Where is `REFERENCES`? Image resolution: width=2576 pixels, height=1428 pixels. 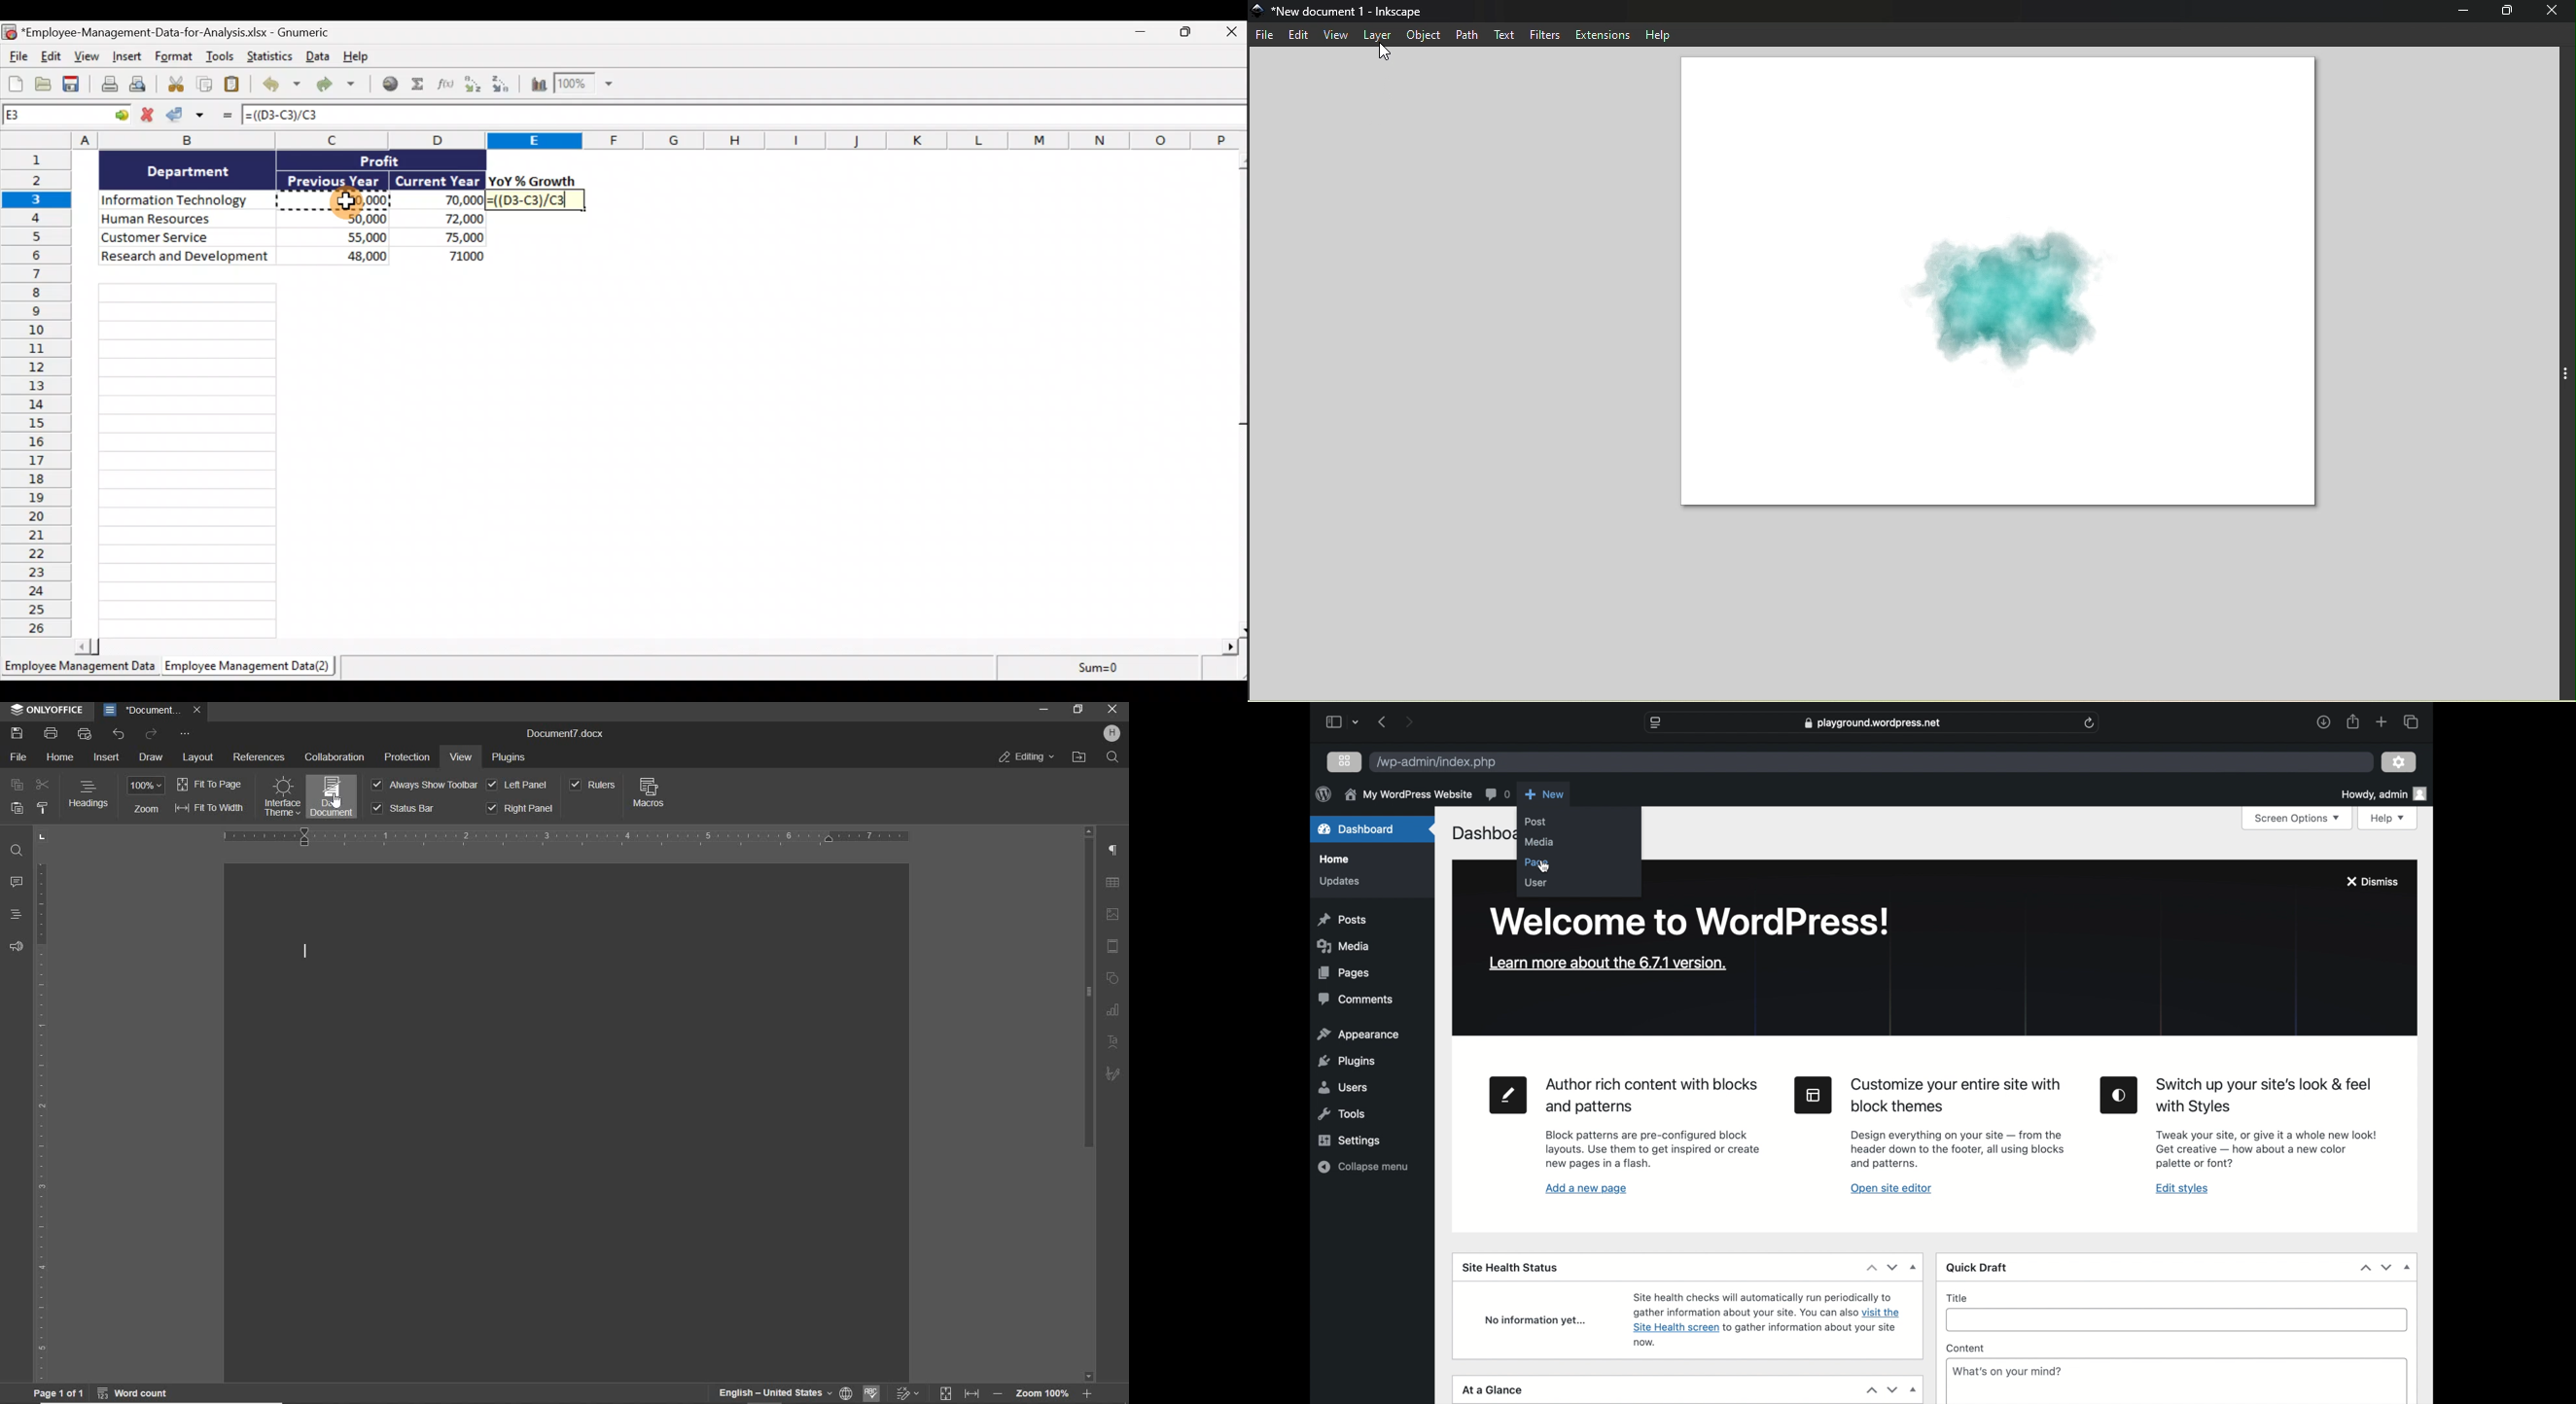 REFERENCES is located at coordinates (260, 756).